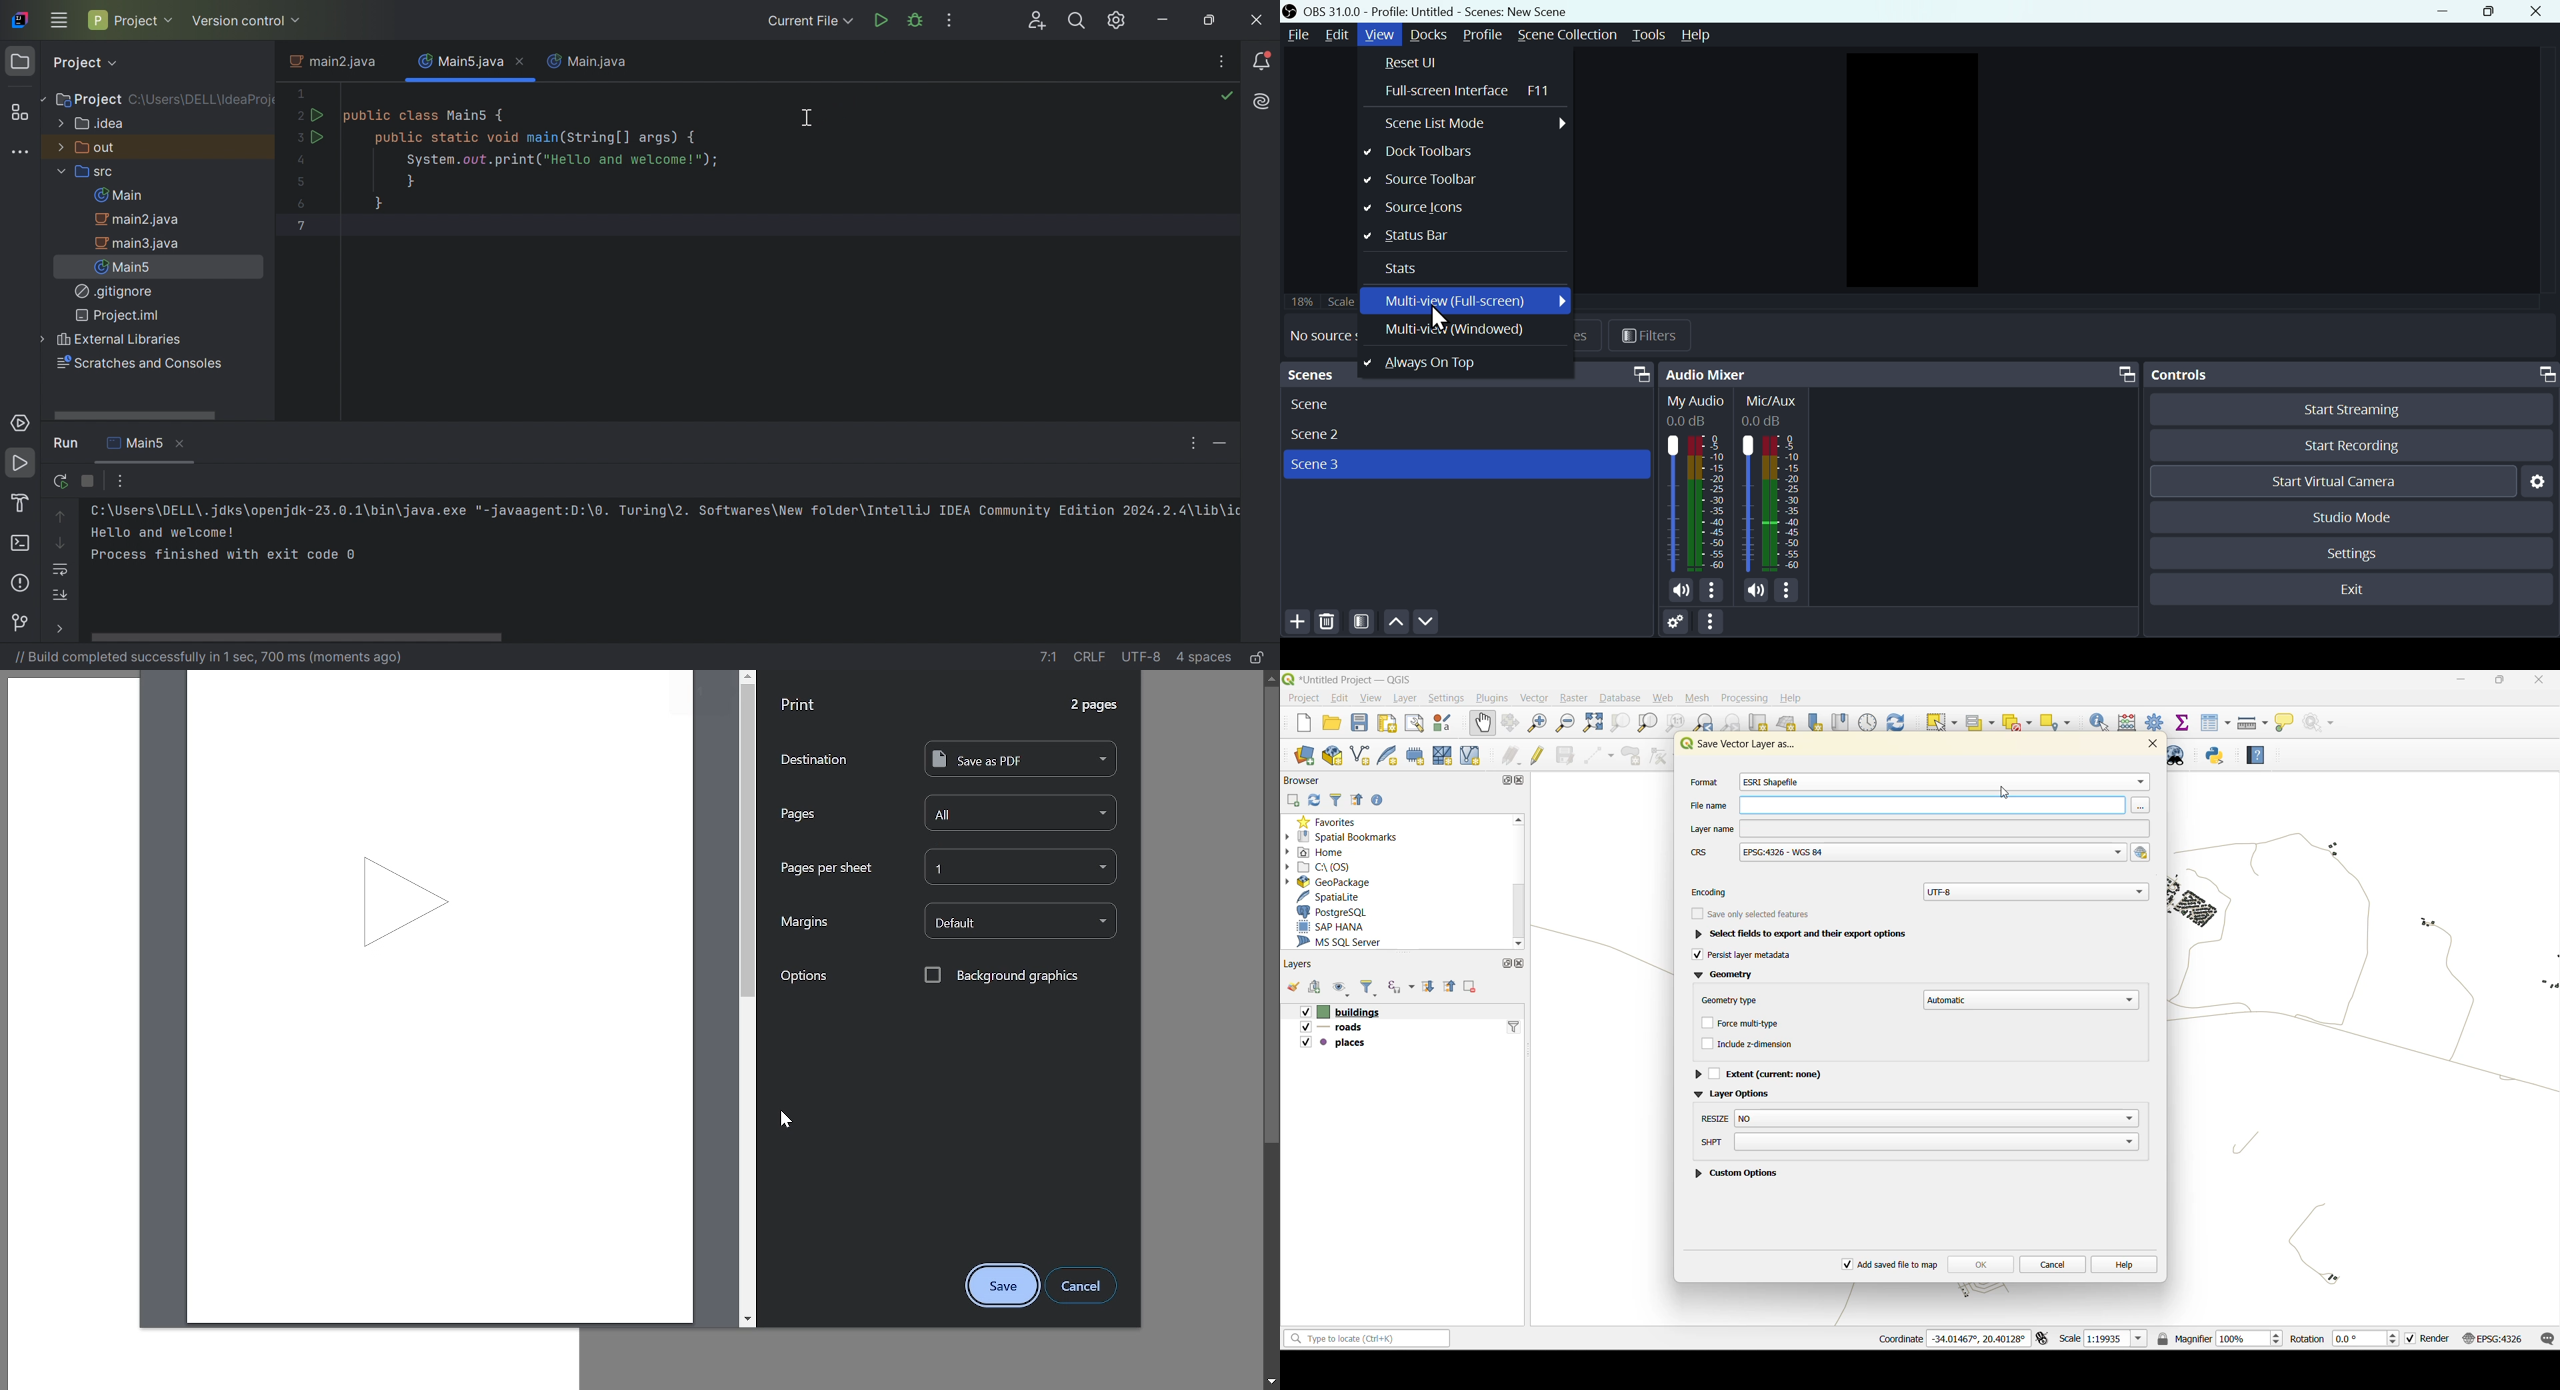 The height and width of the screenshot is (1400, 2576). What do you see at coordinates (1363, 624) in the screenshot?
I see `Filter` at bounding box center [1363, 624].